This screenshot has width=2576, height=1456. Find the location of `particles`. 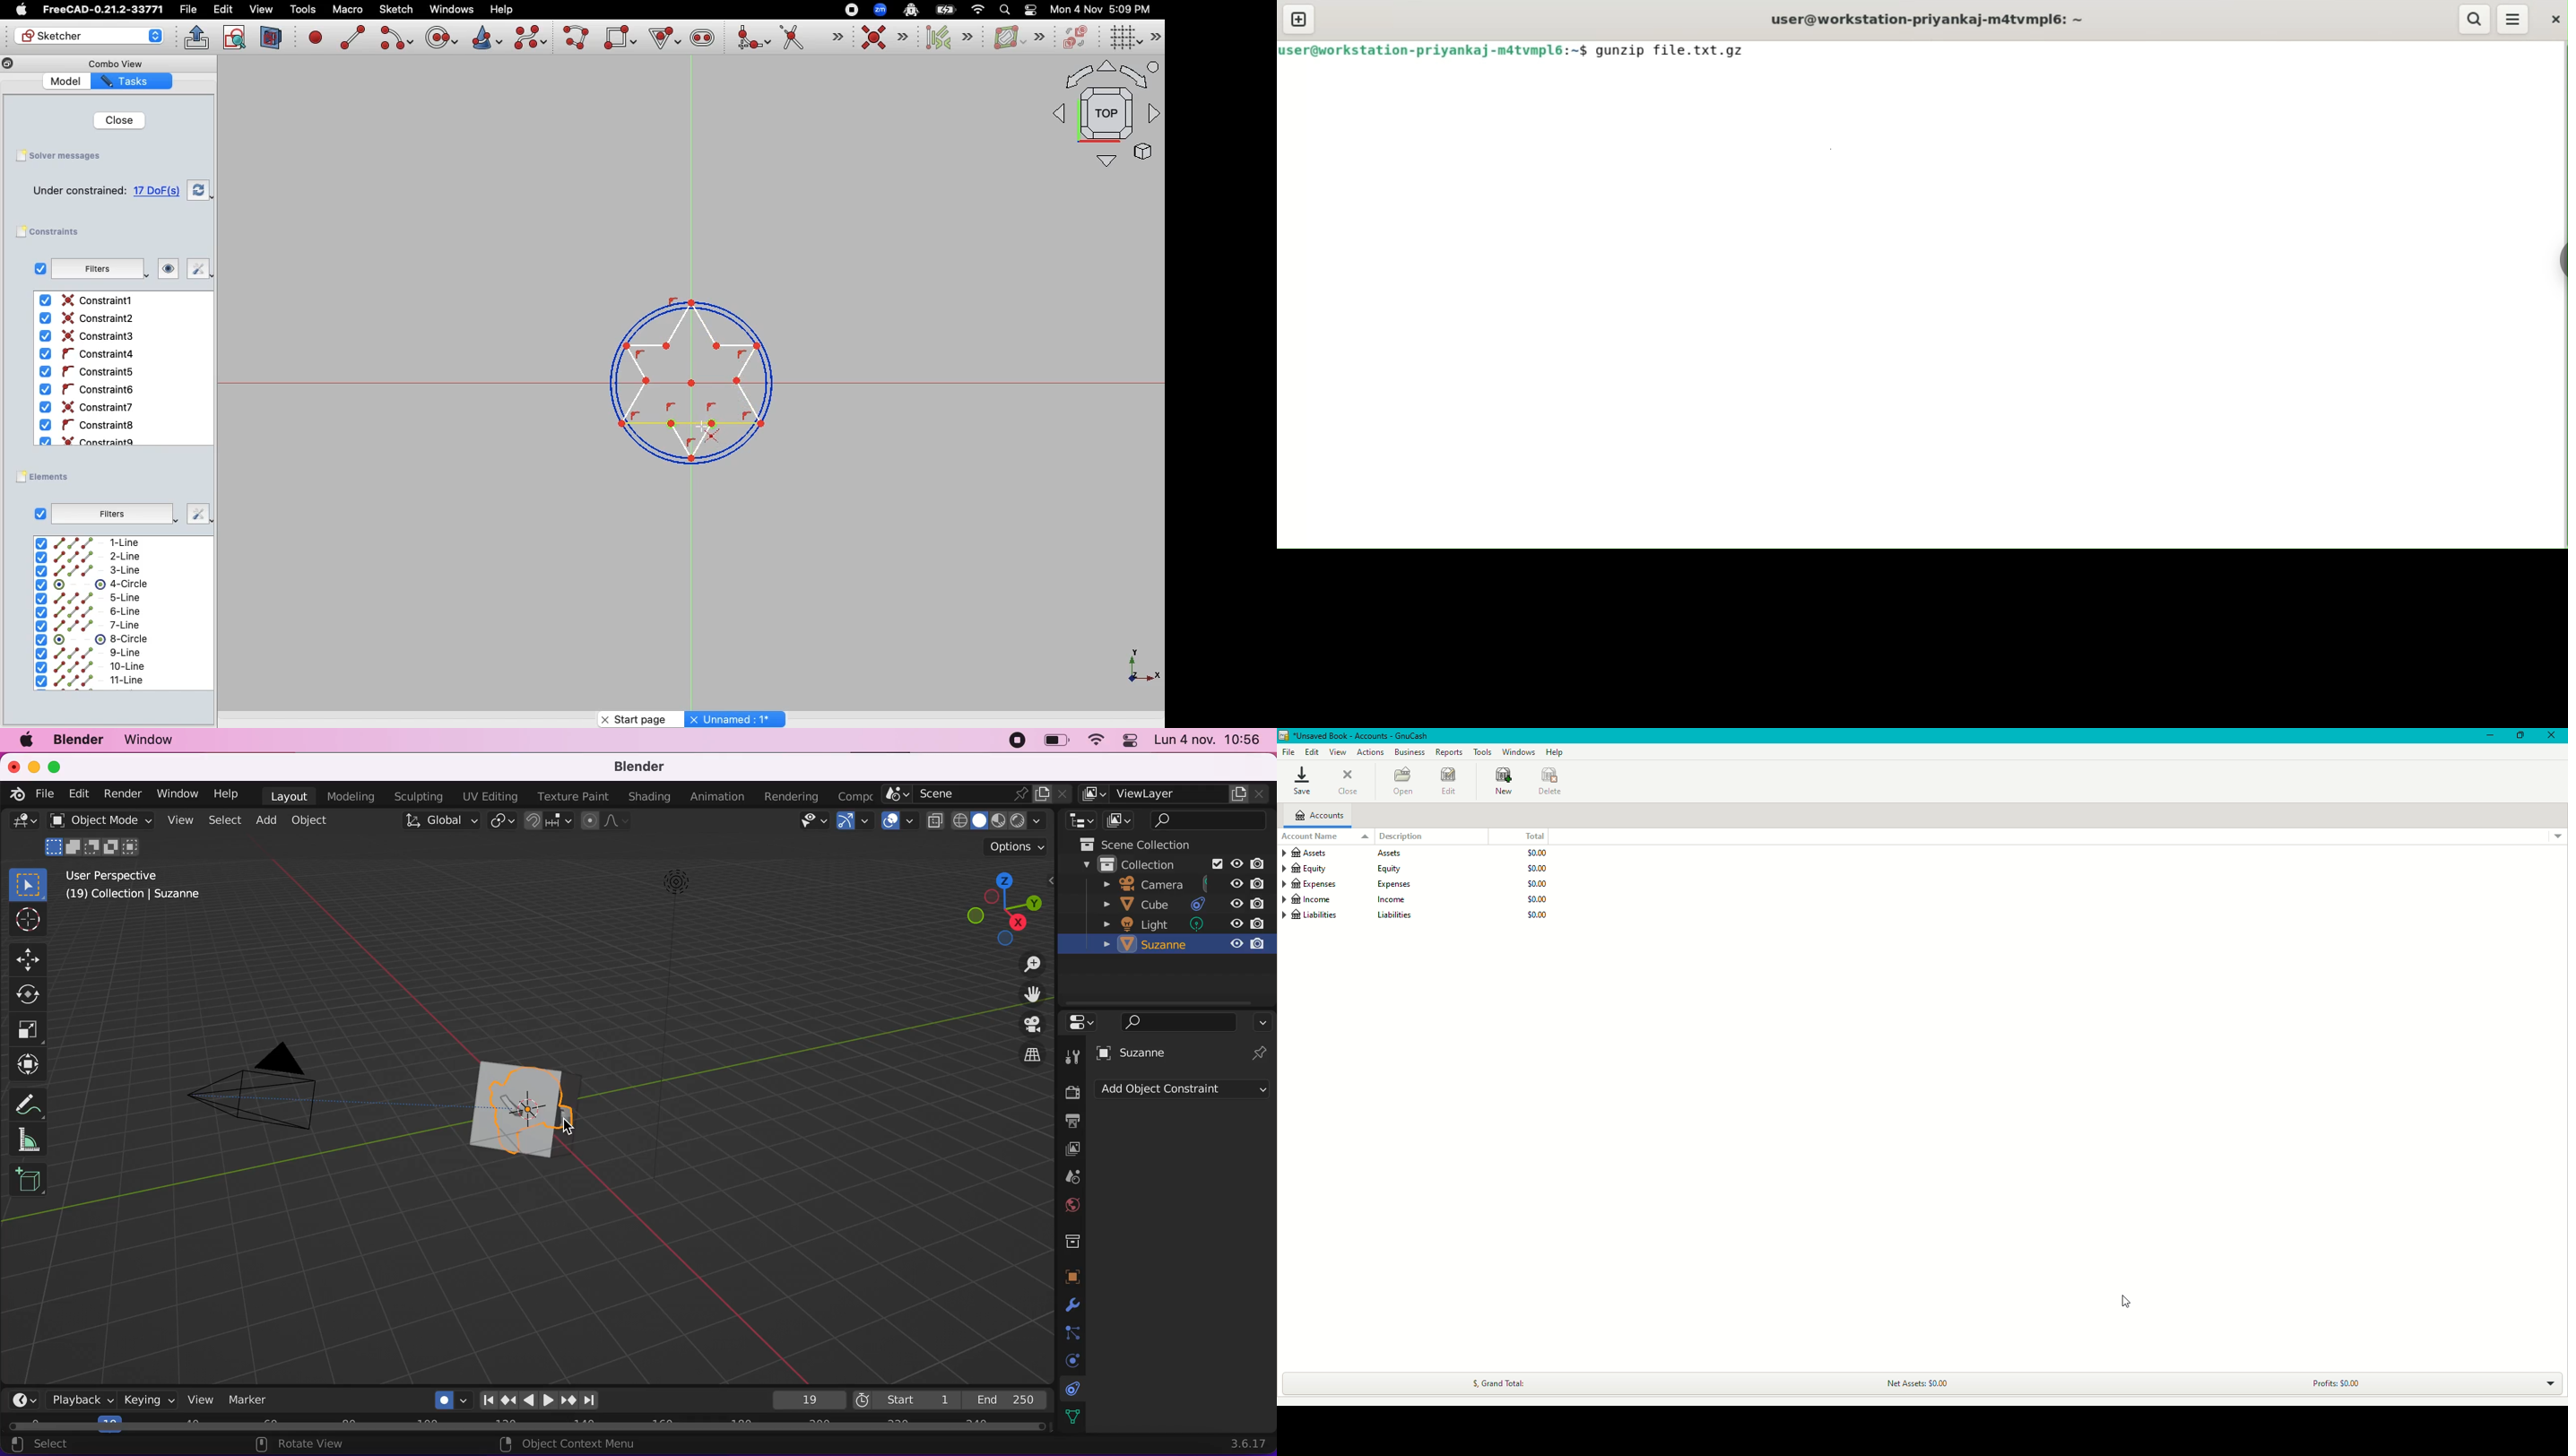

particles is located at coordinates (1072, 1331).